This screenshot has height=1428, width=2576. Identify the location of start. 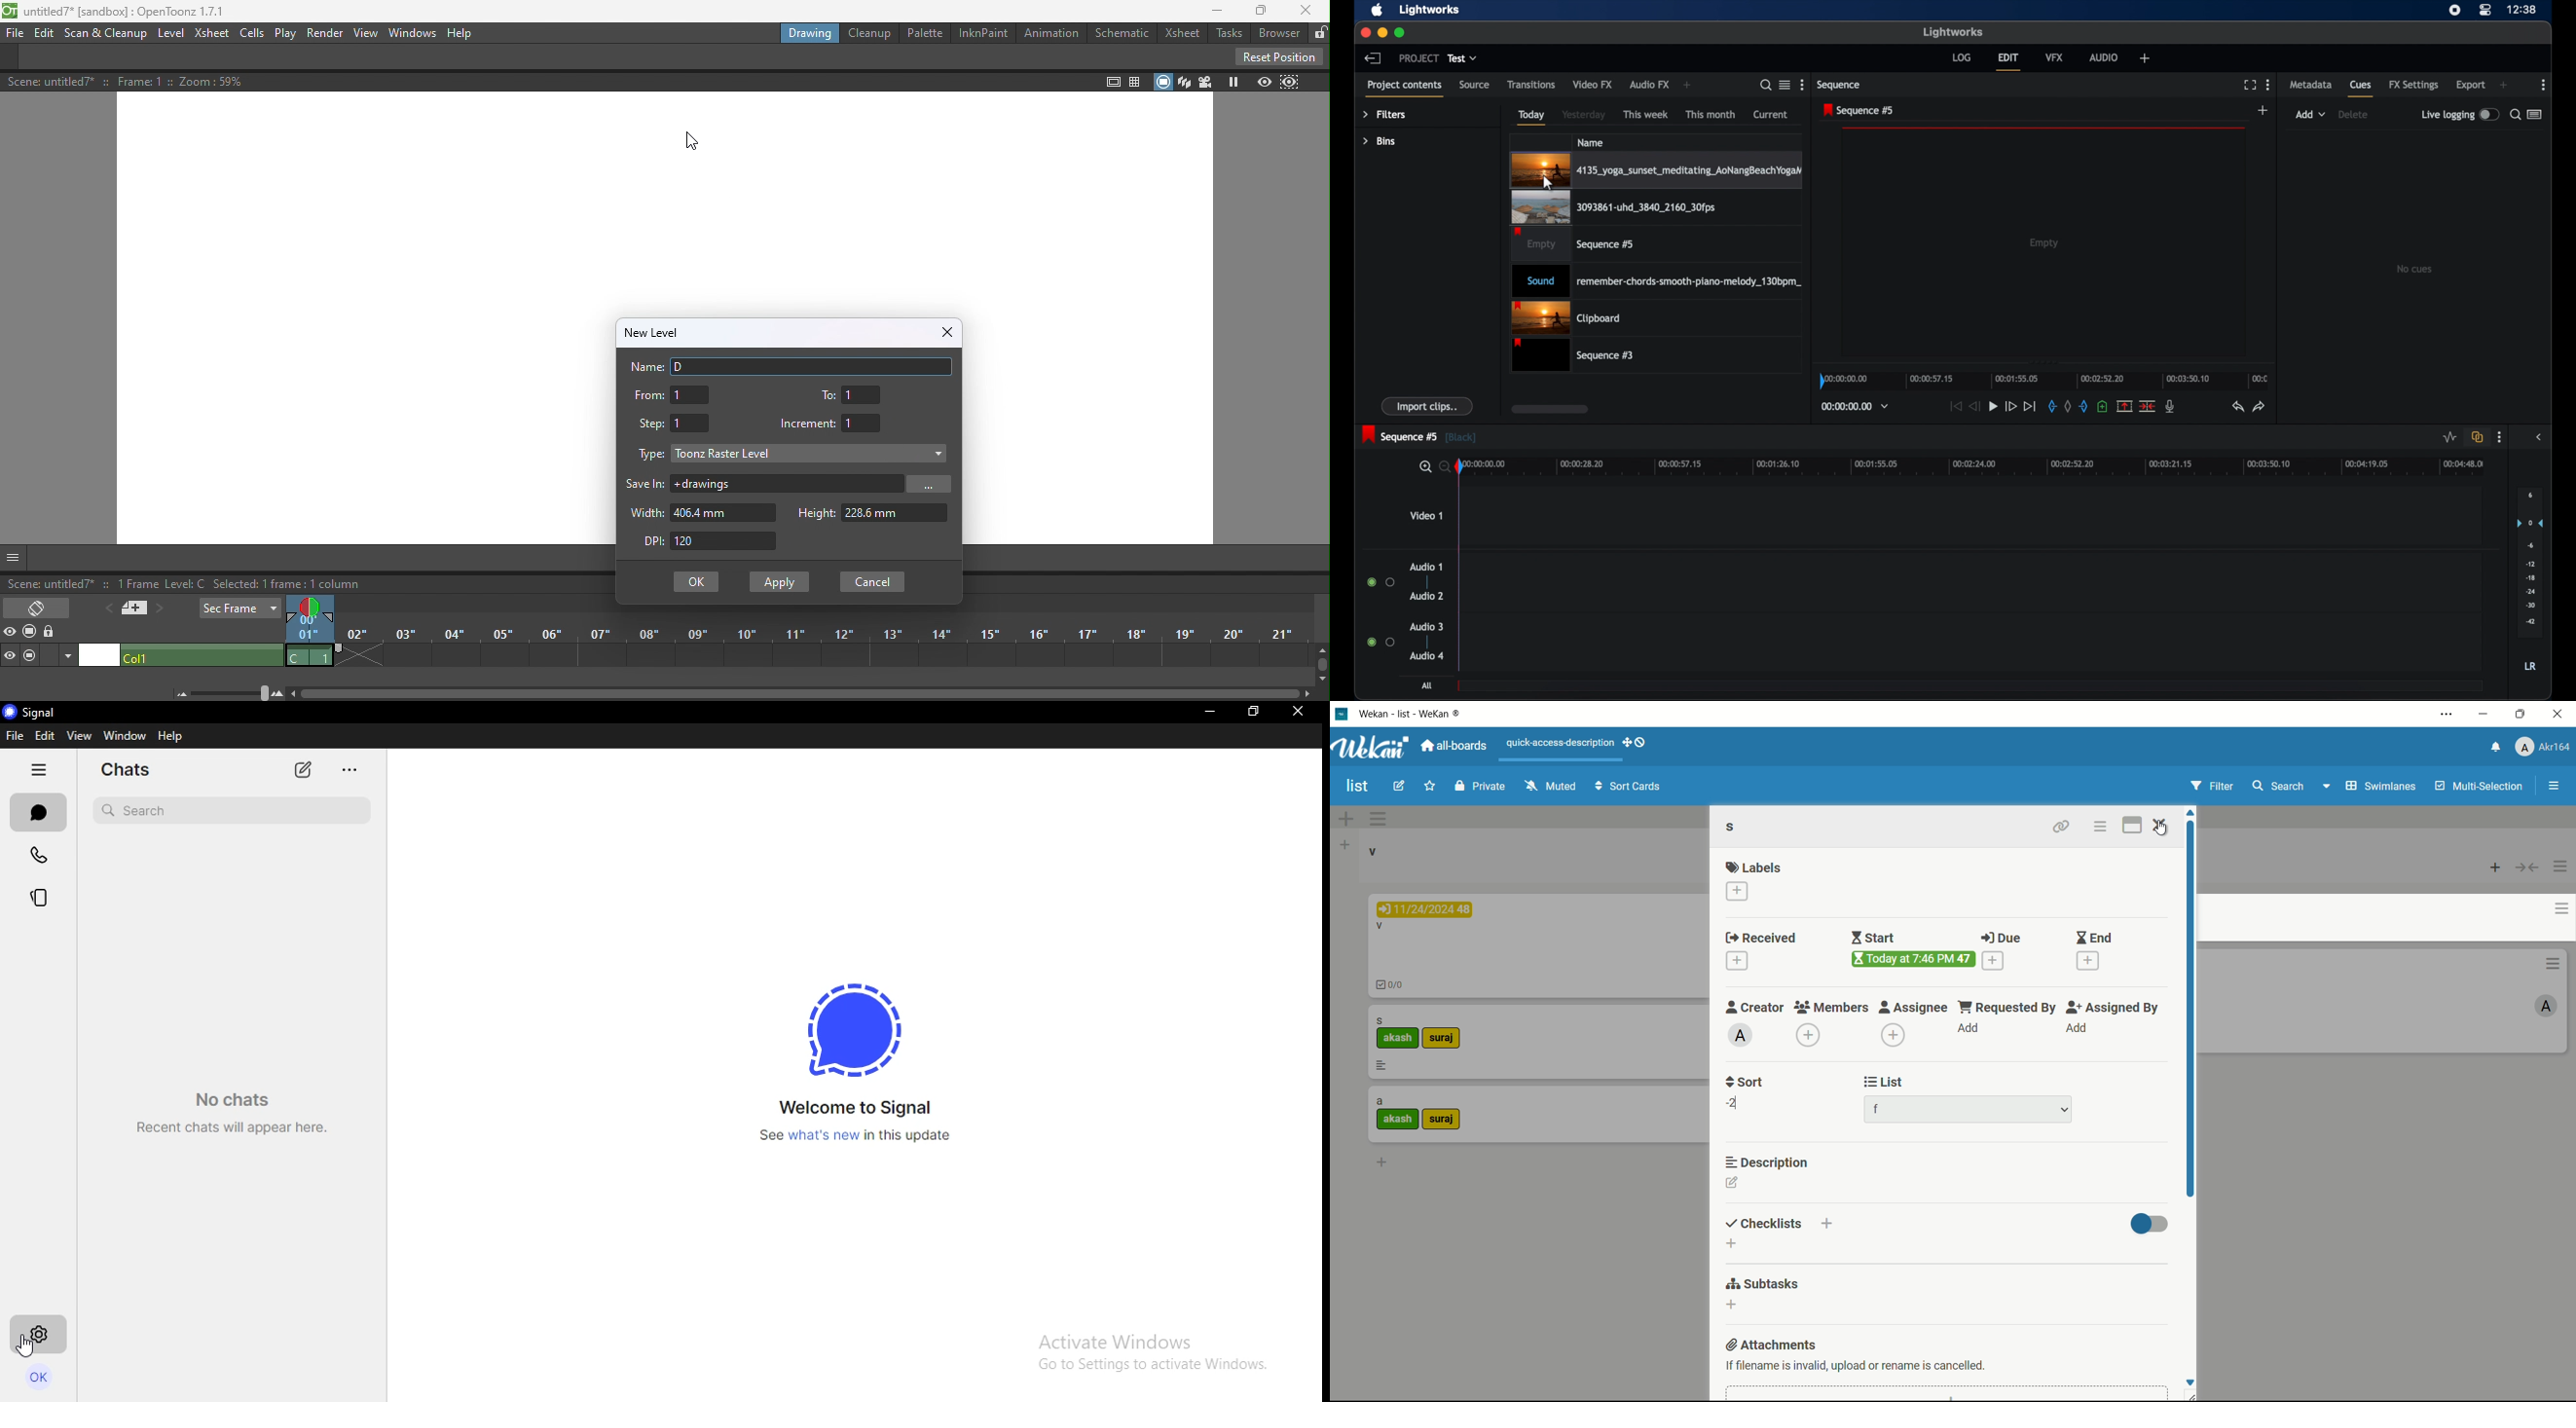
(1876, 938).